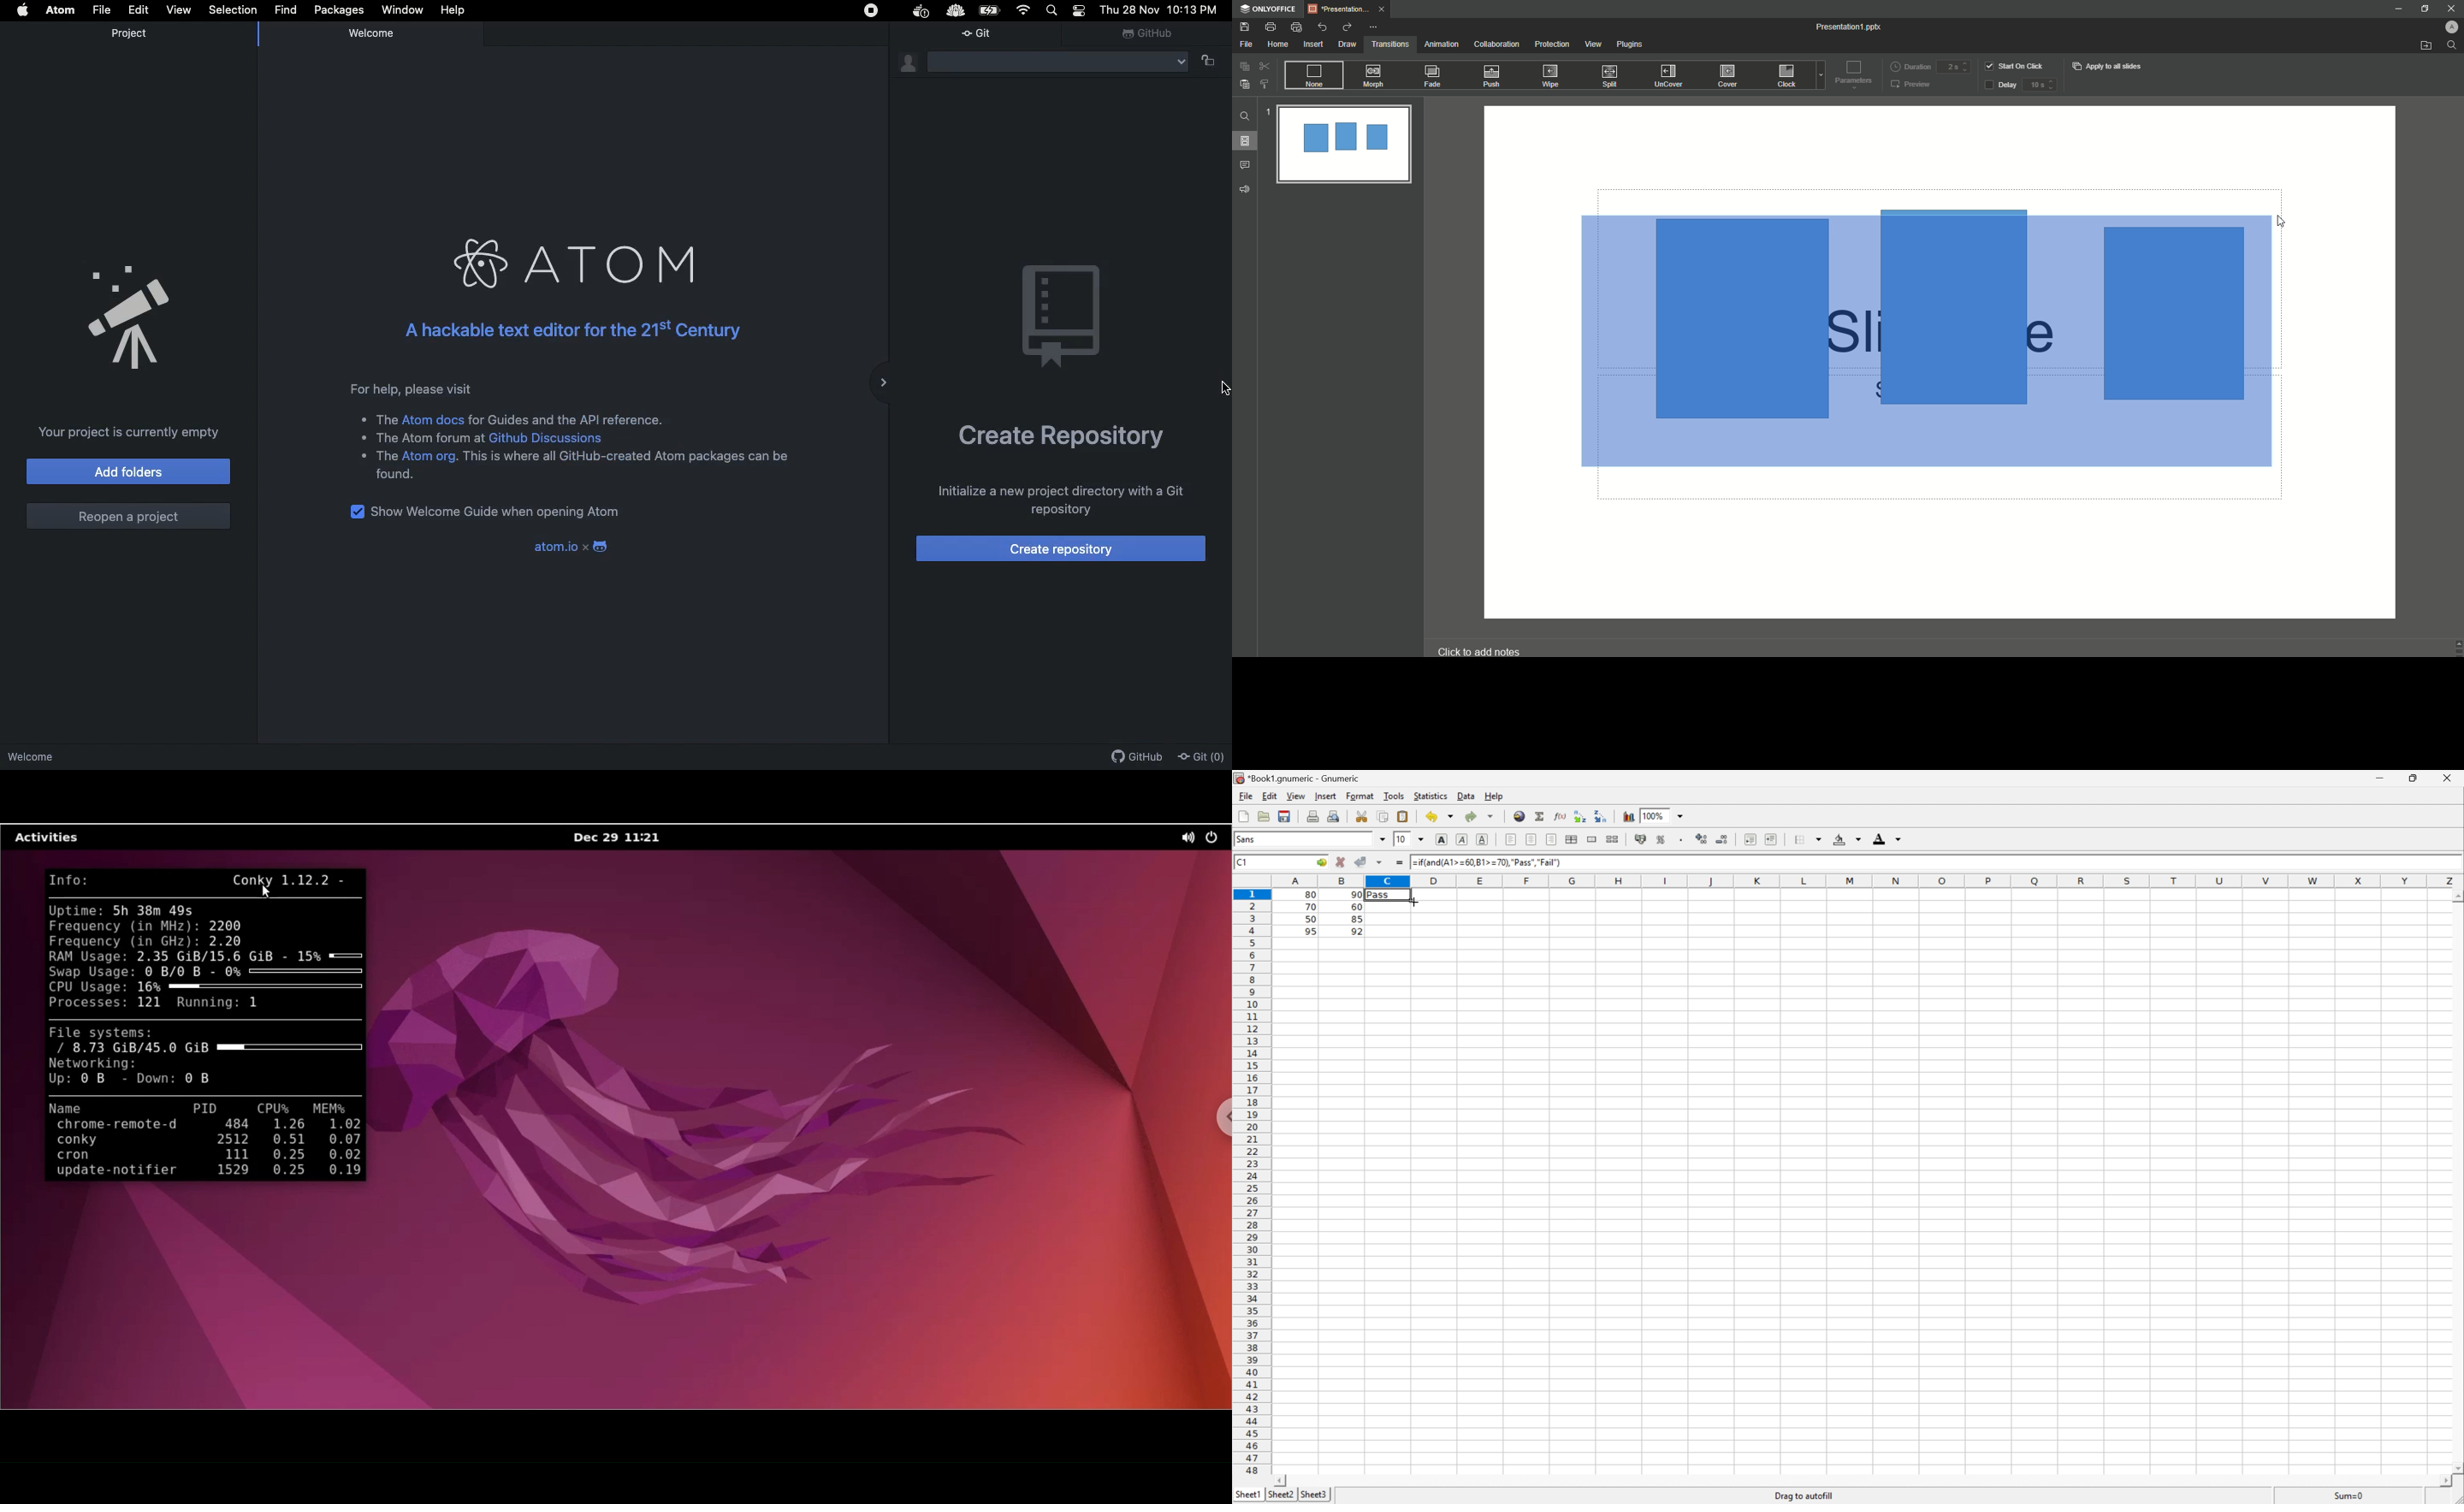 The width and height of the screenshot is (2464, 1512). I want to click on search, so click(2452, 48).